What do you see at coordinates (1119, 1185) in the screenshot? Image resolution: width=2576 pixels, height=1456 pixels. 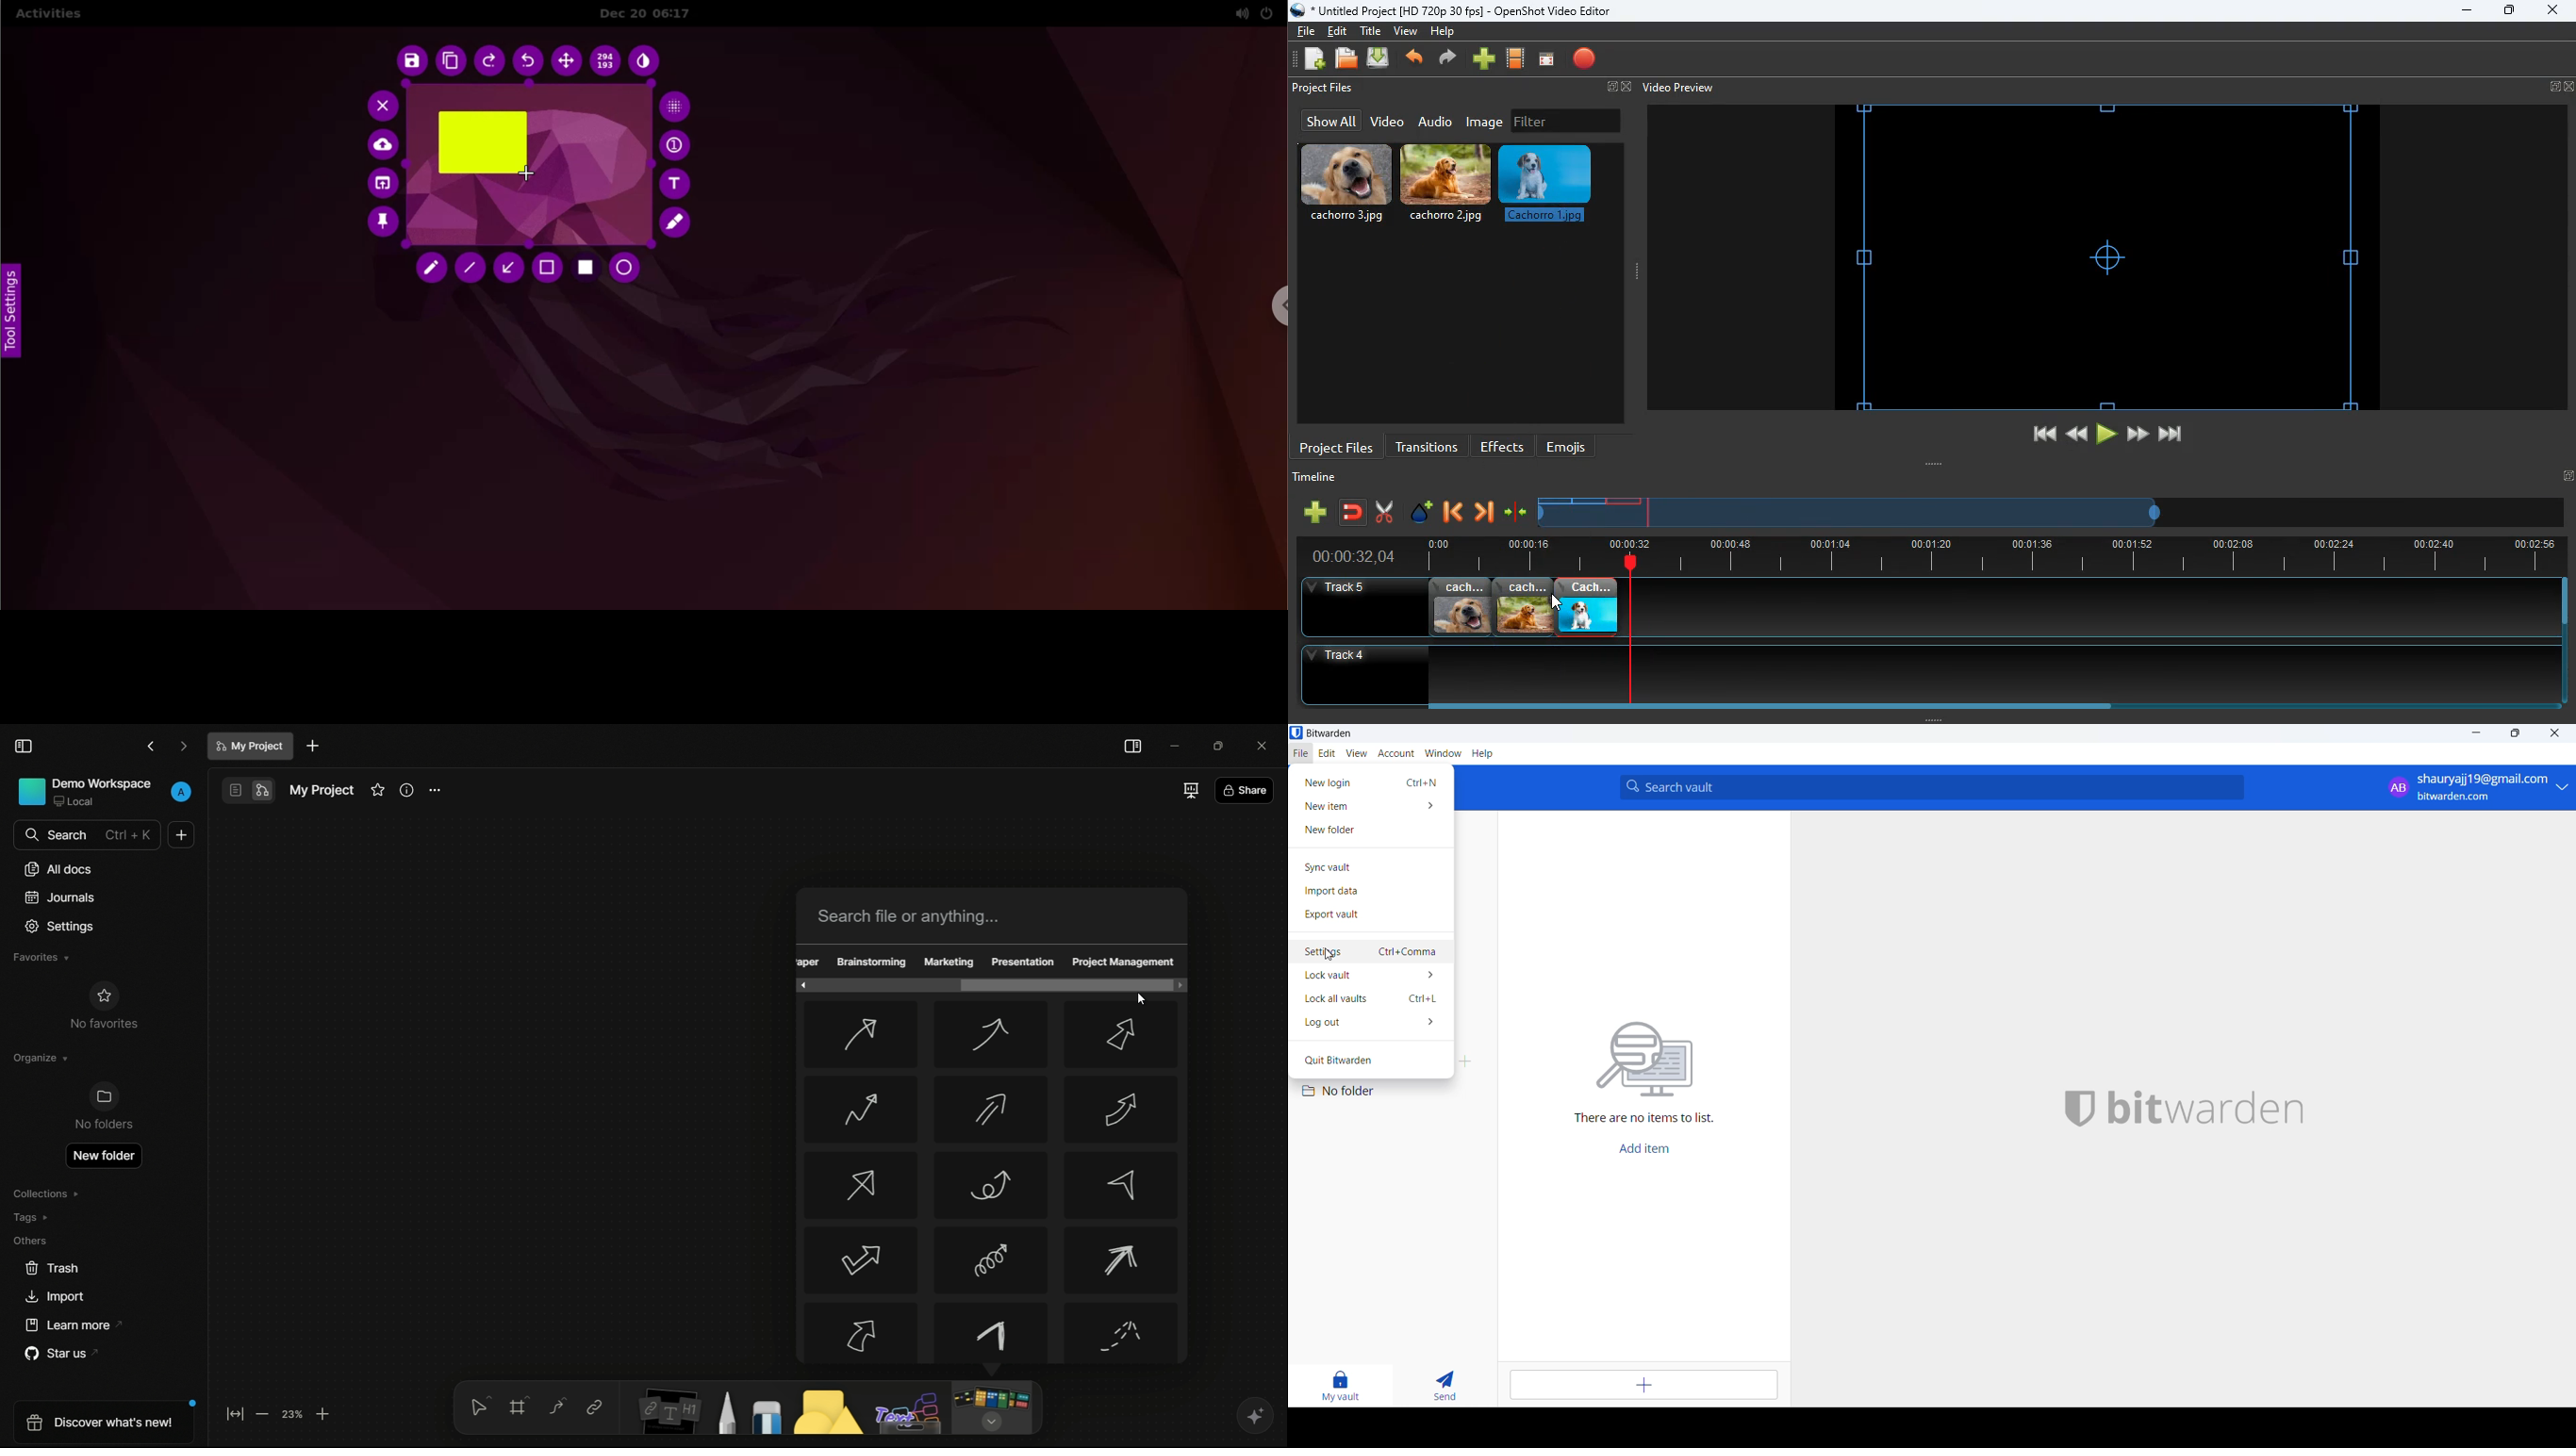 I see `arrow-9` at bounding box center [1119, 1185].